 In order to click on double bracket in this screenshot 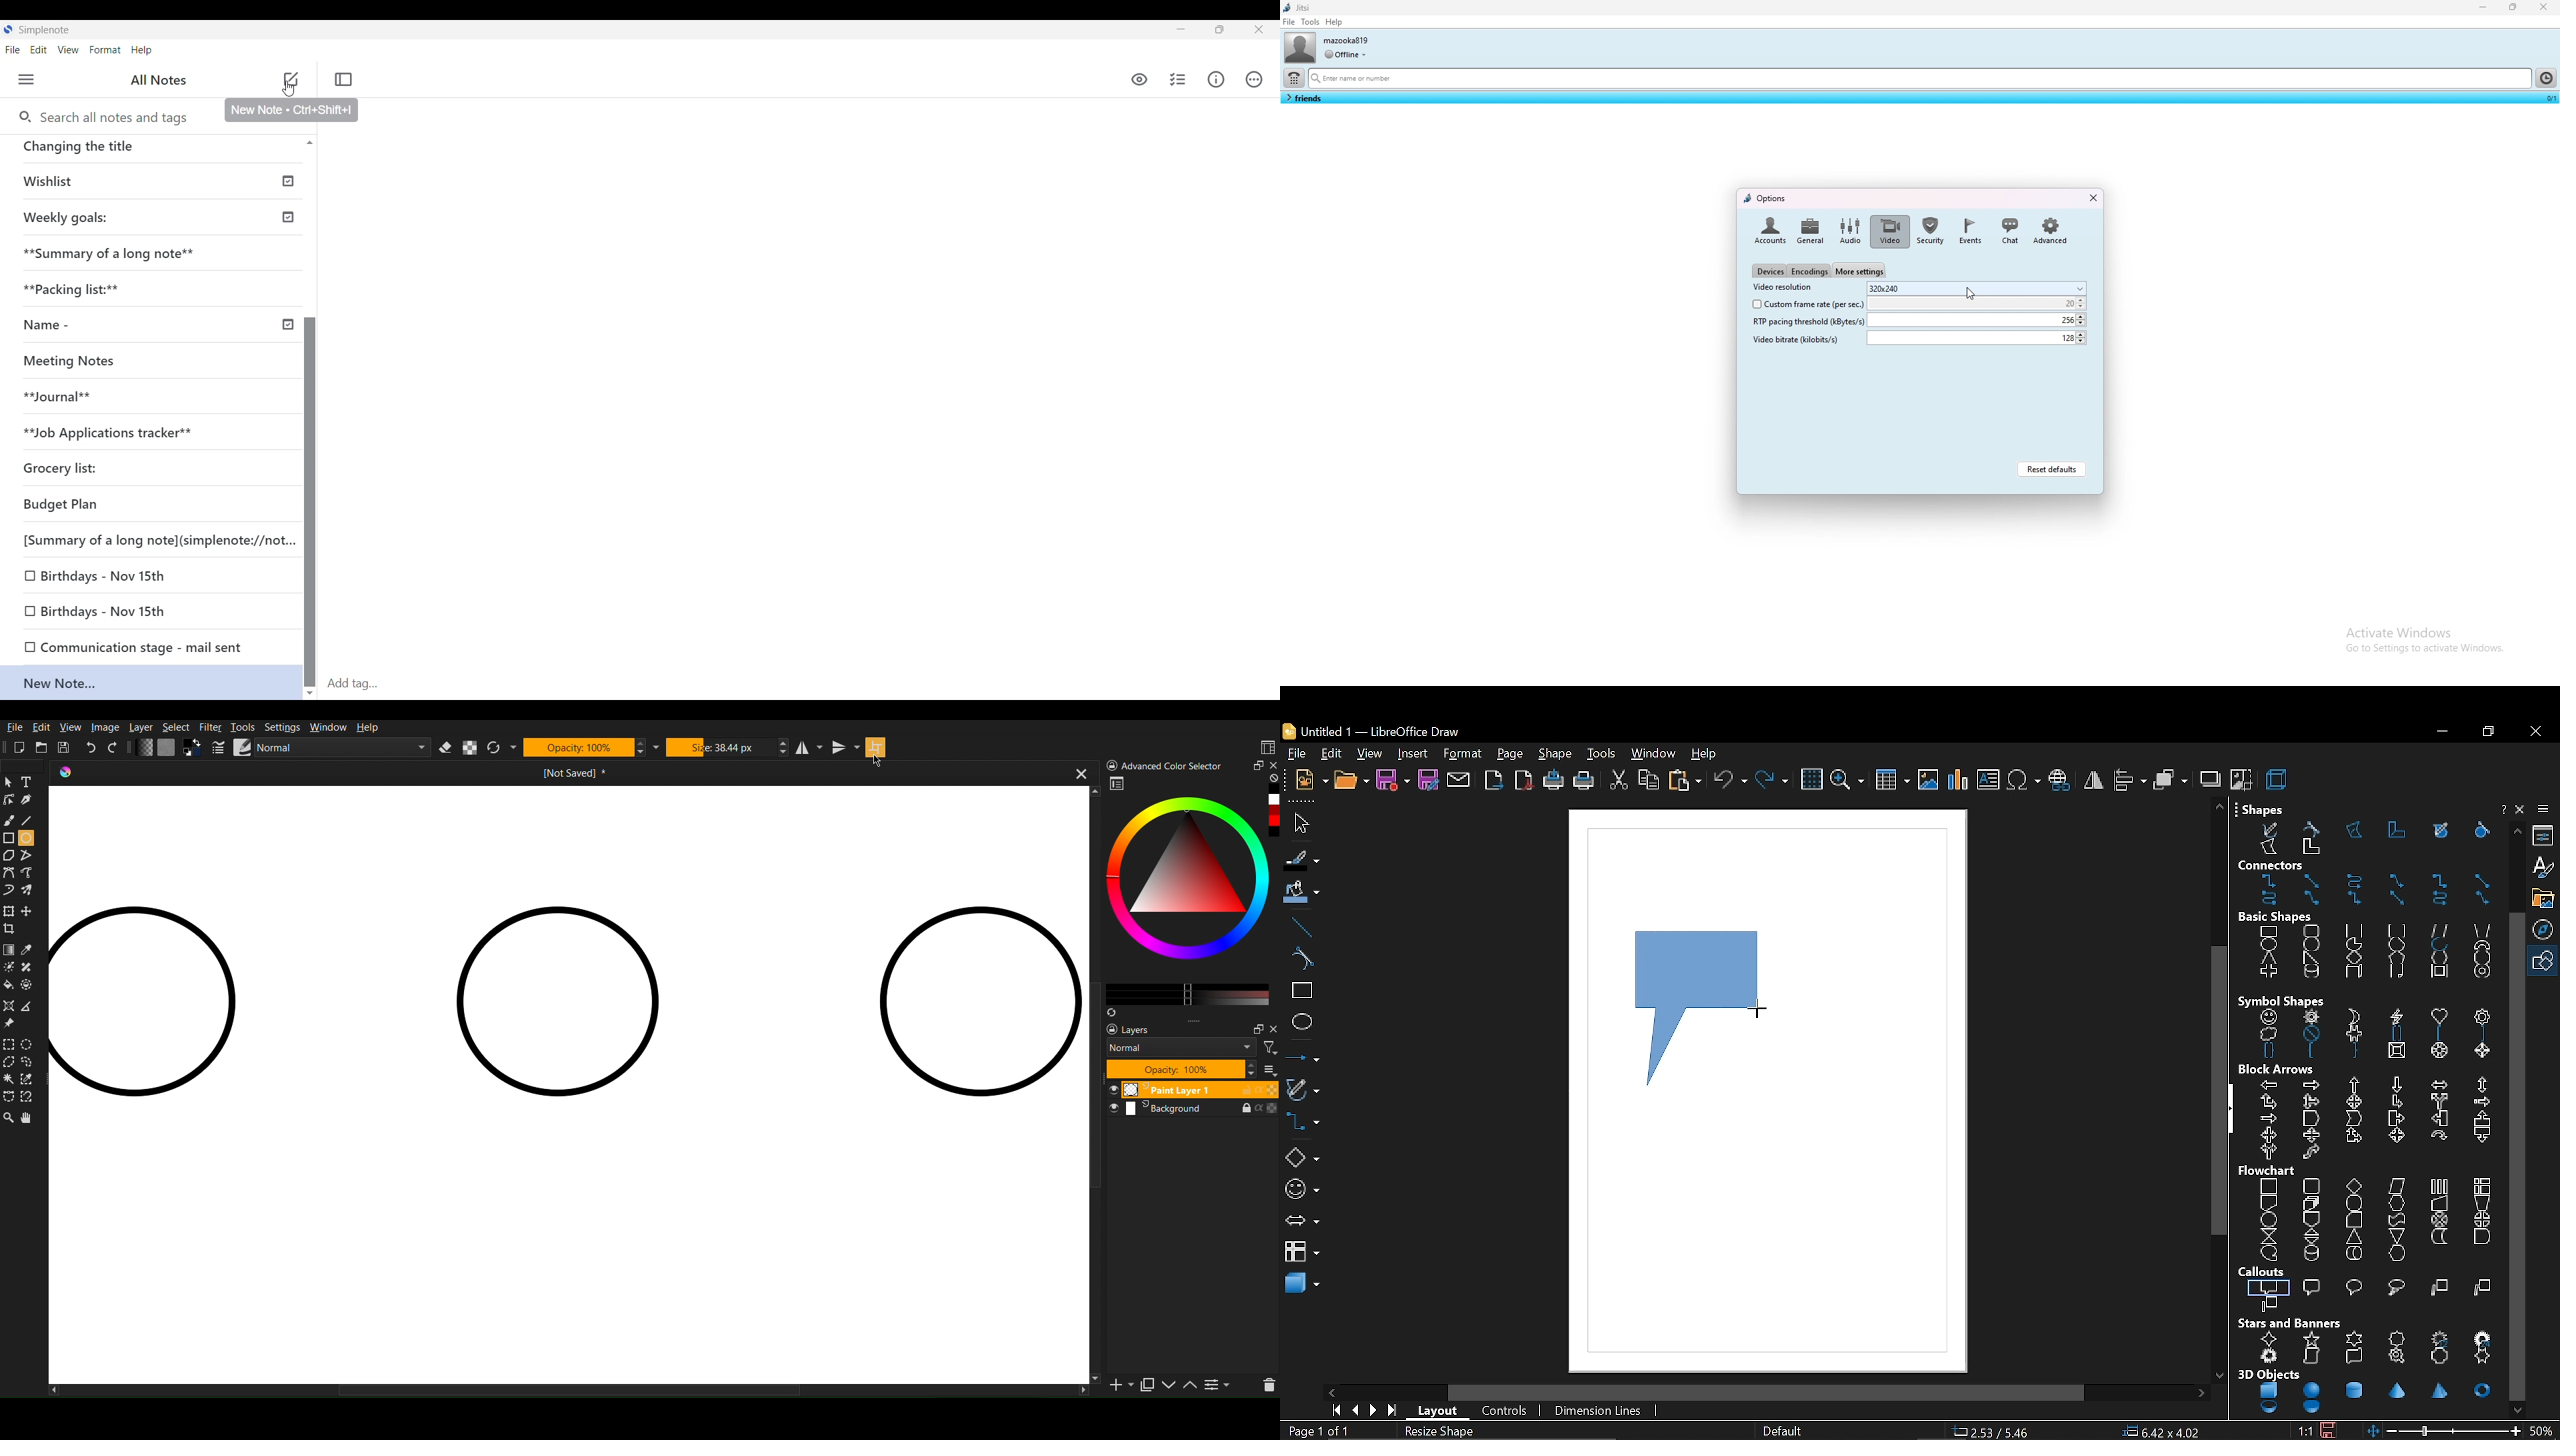, I will do `click(2396, 1036)`.